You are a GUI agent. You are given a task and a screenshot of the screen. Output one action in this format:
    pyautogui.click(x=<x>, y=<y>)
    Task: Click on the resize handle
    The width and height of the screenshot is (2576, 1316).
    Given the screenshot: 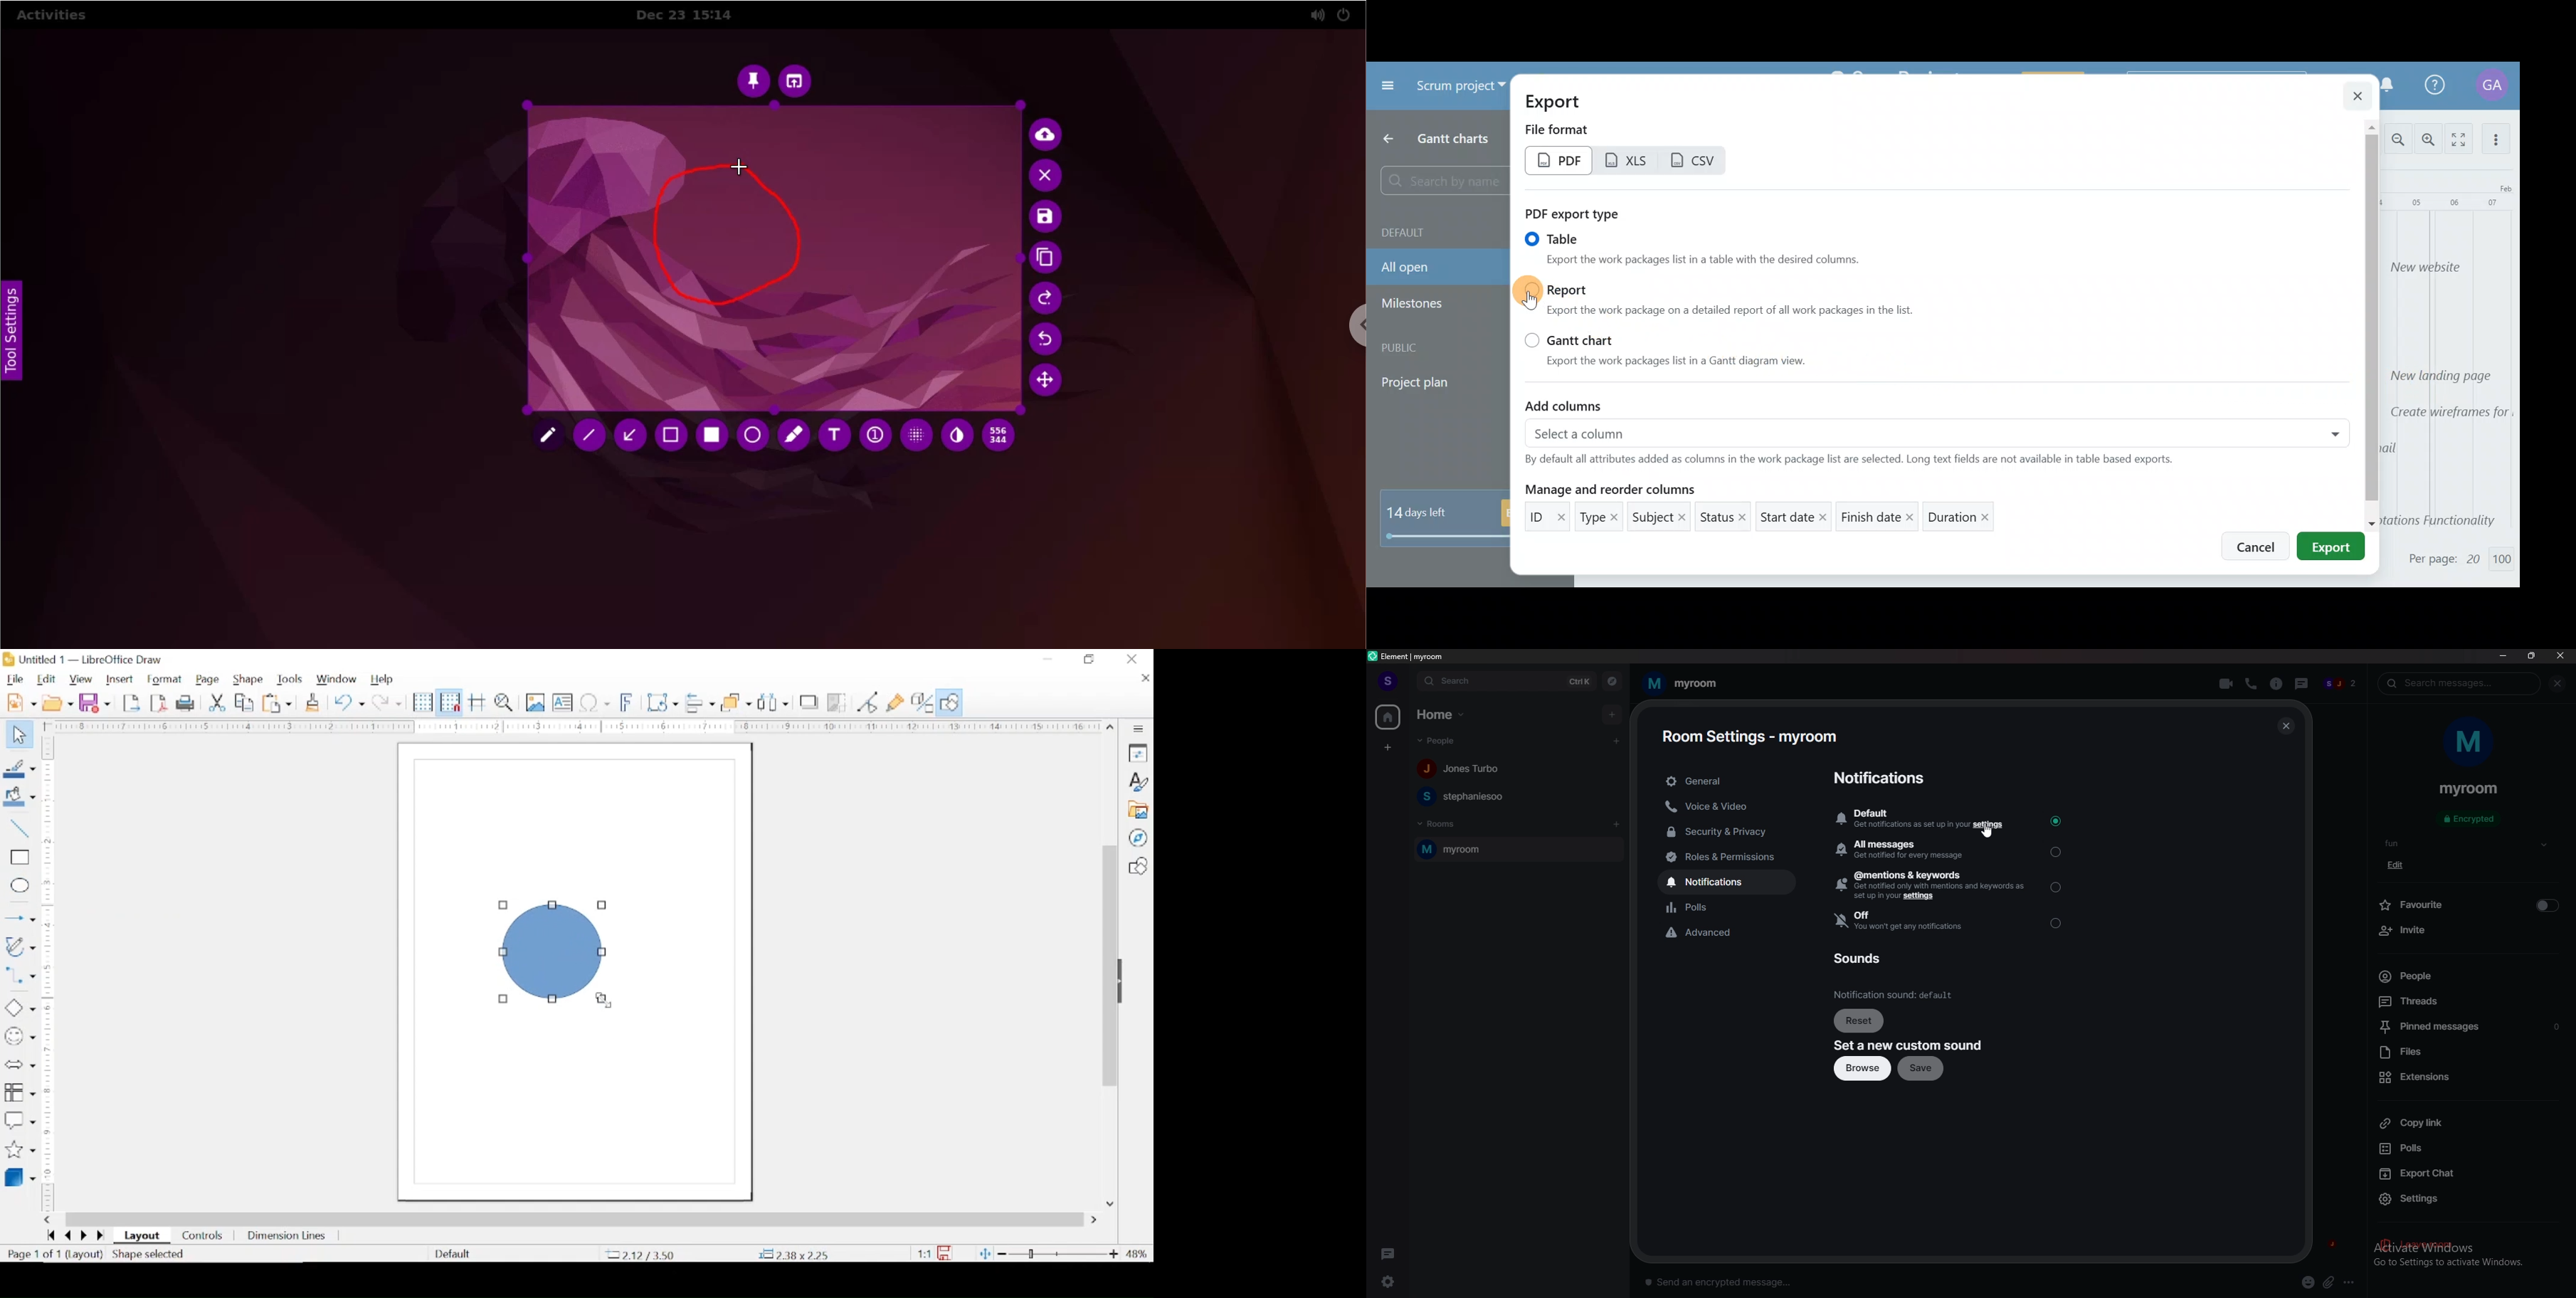 What is the action you would take?
    pyautogui.click(x=602, y=952)
    